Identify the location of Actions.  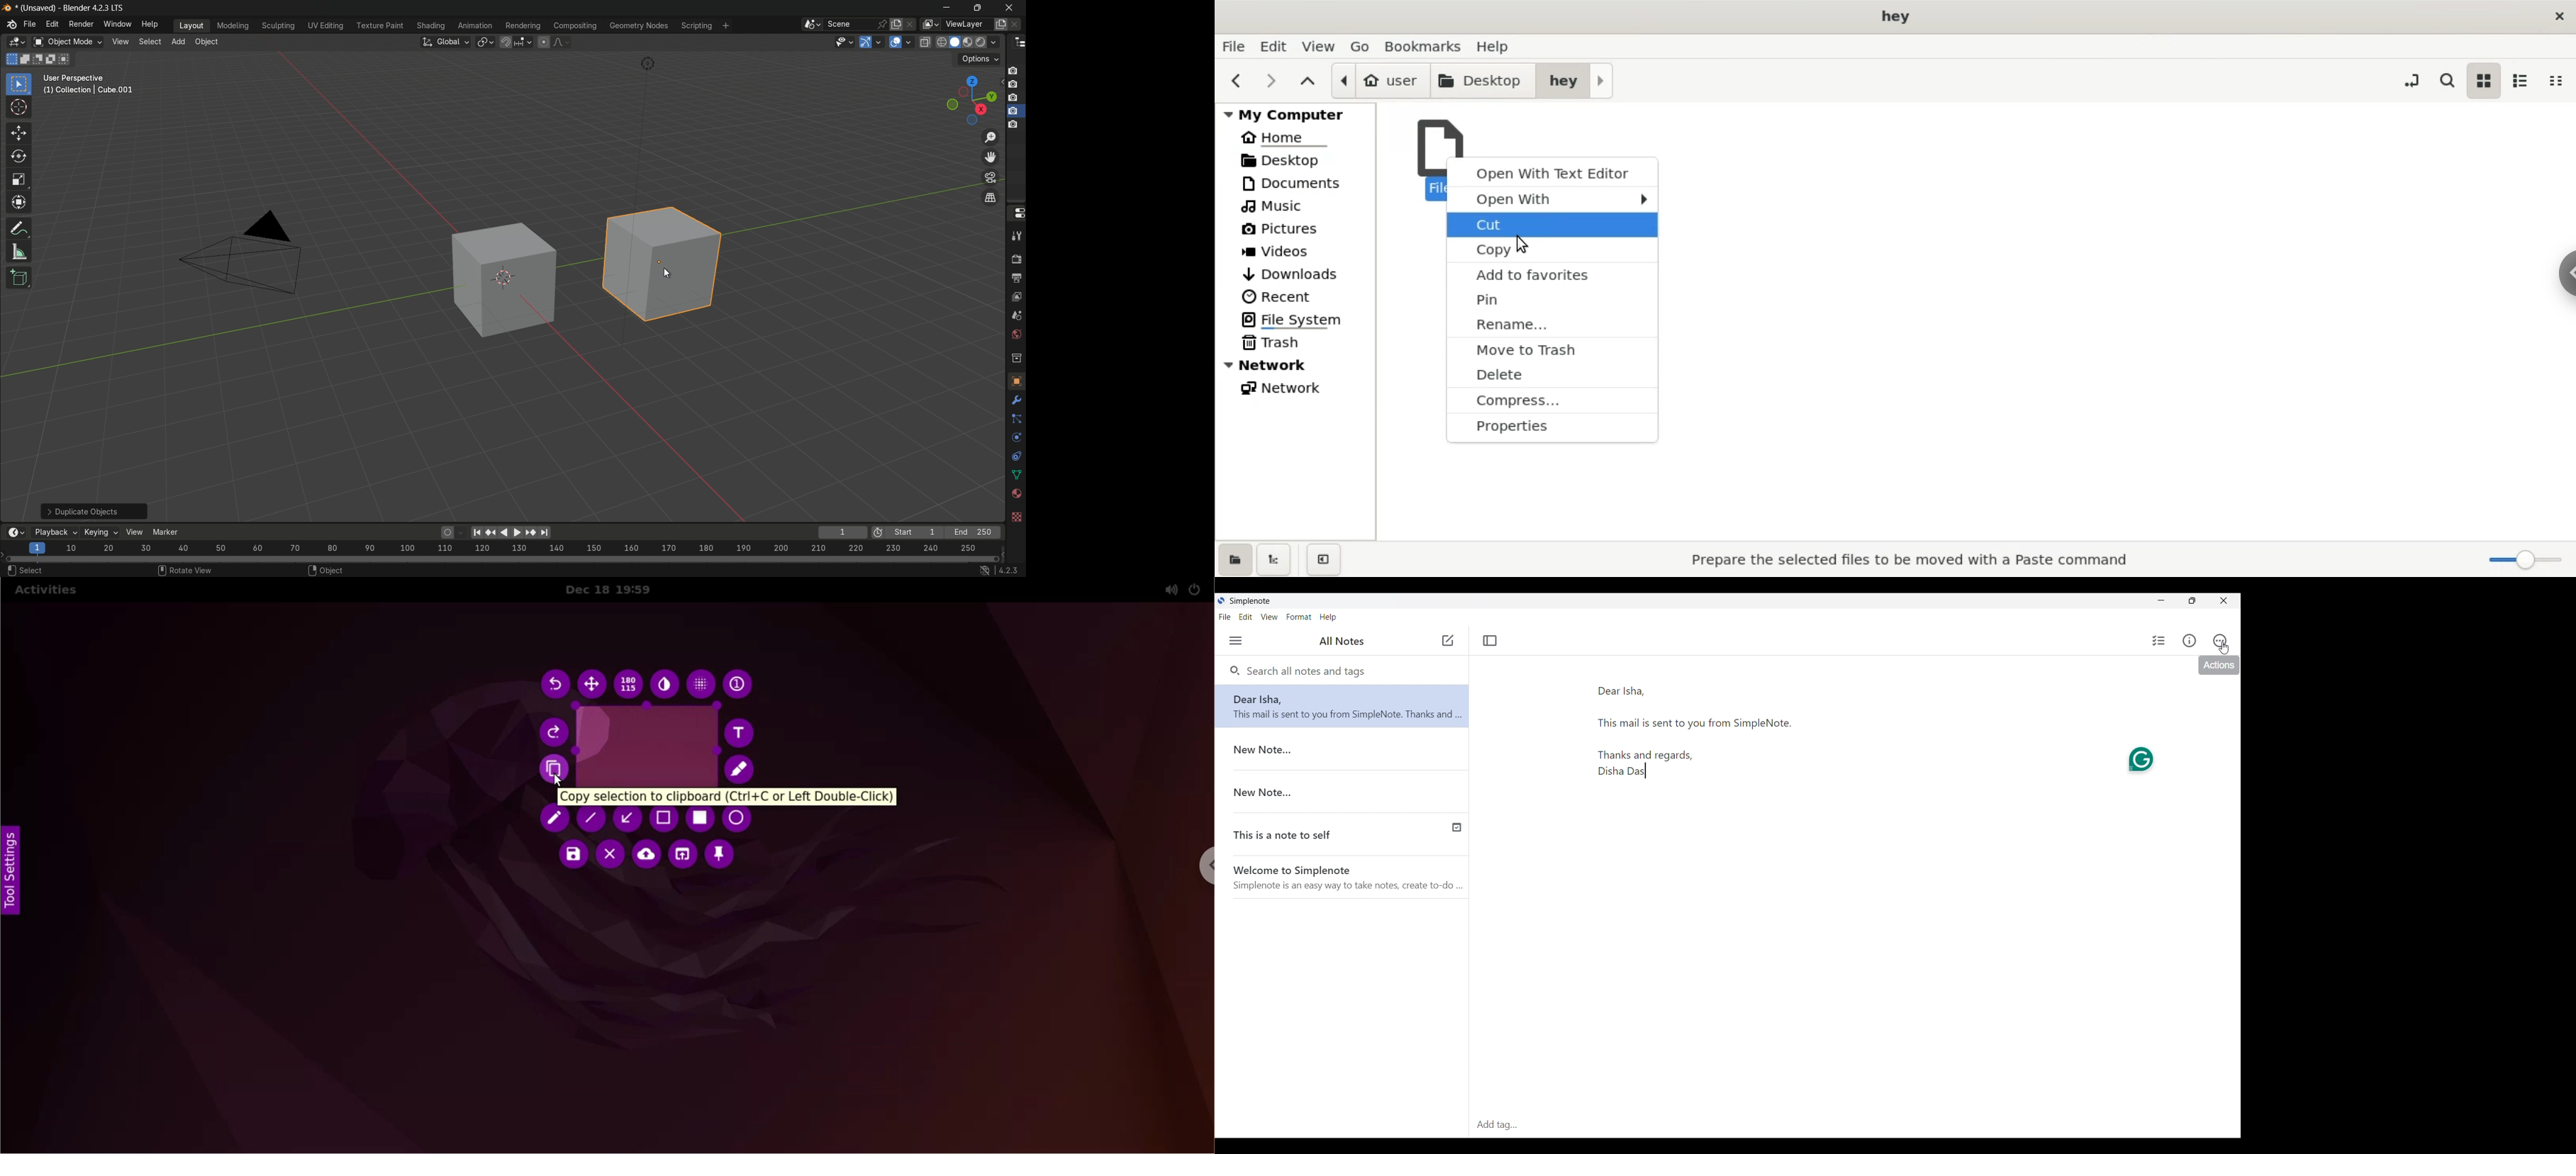
(2220, 666).